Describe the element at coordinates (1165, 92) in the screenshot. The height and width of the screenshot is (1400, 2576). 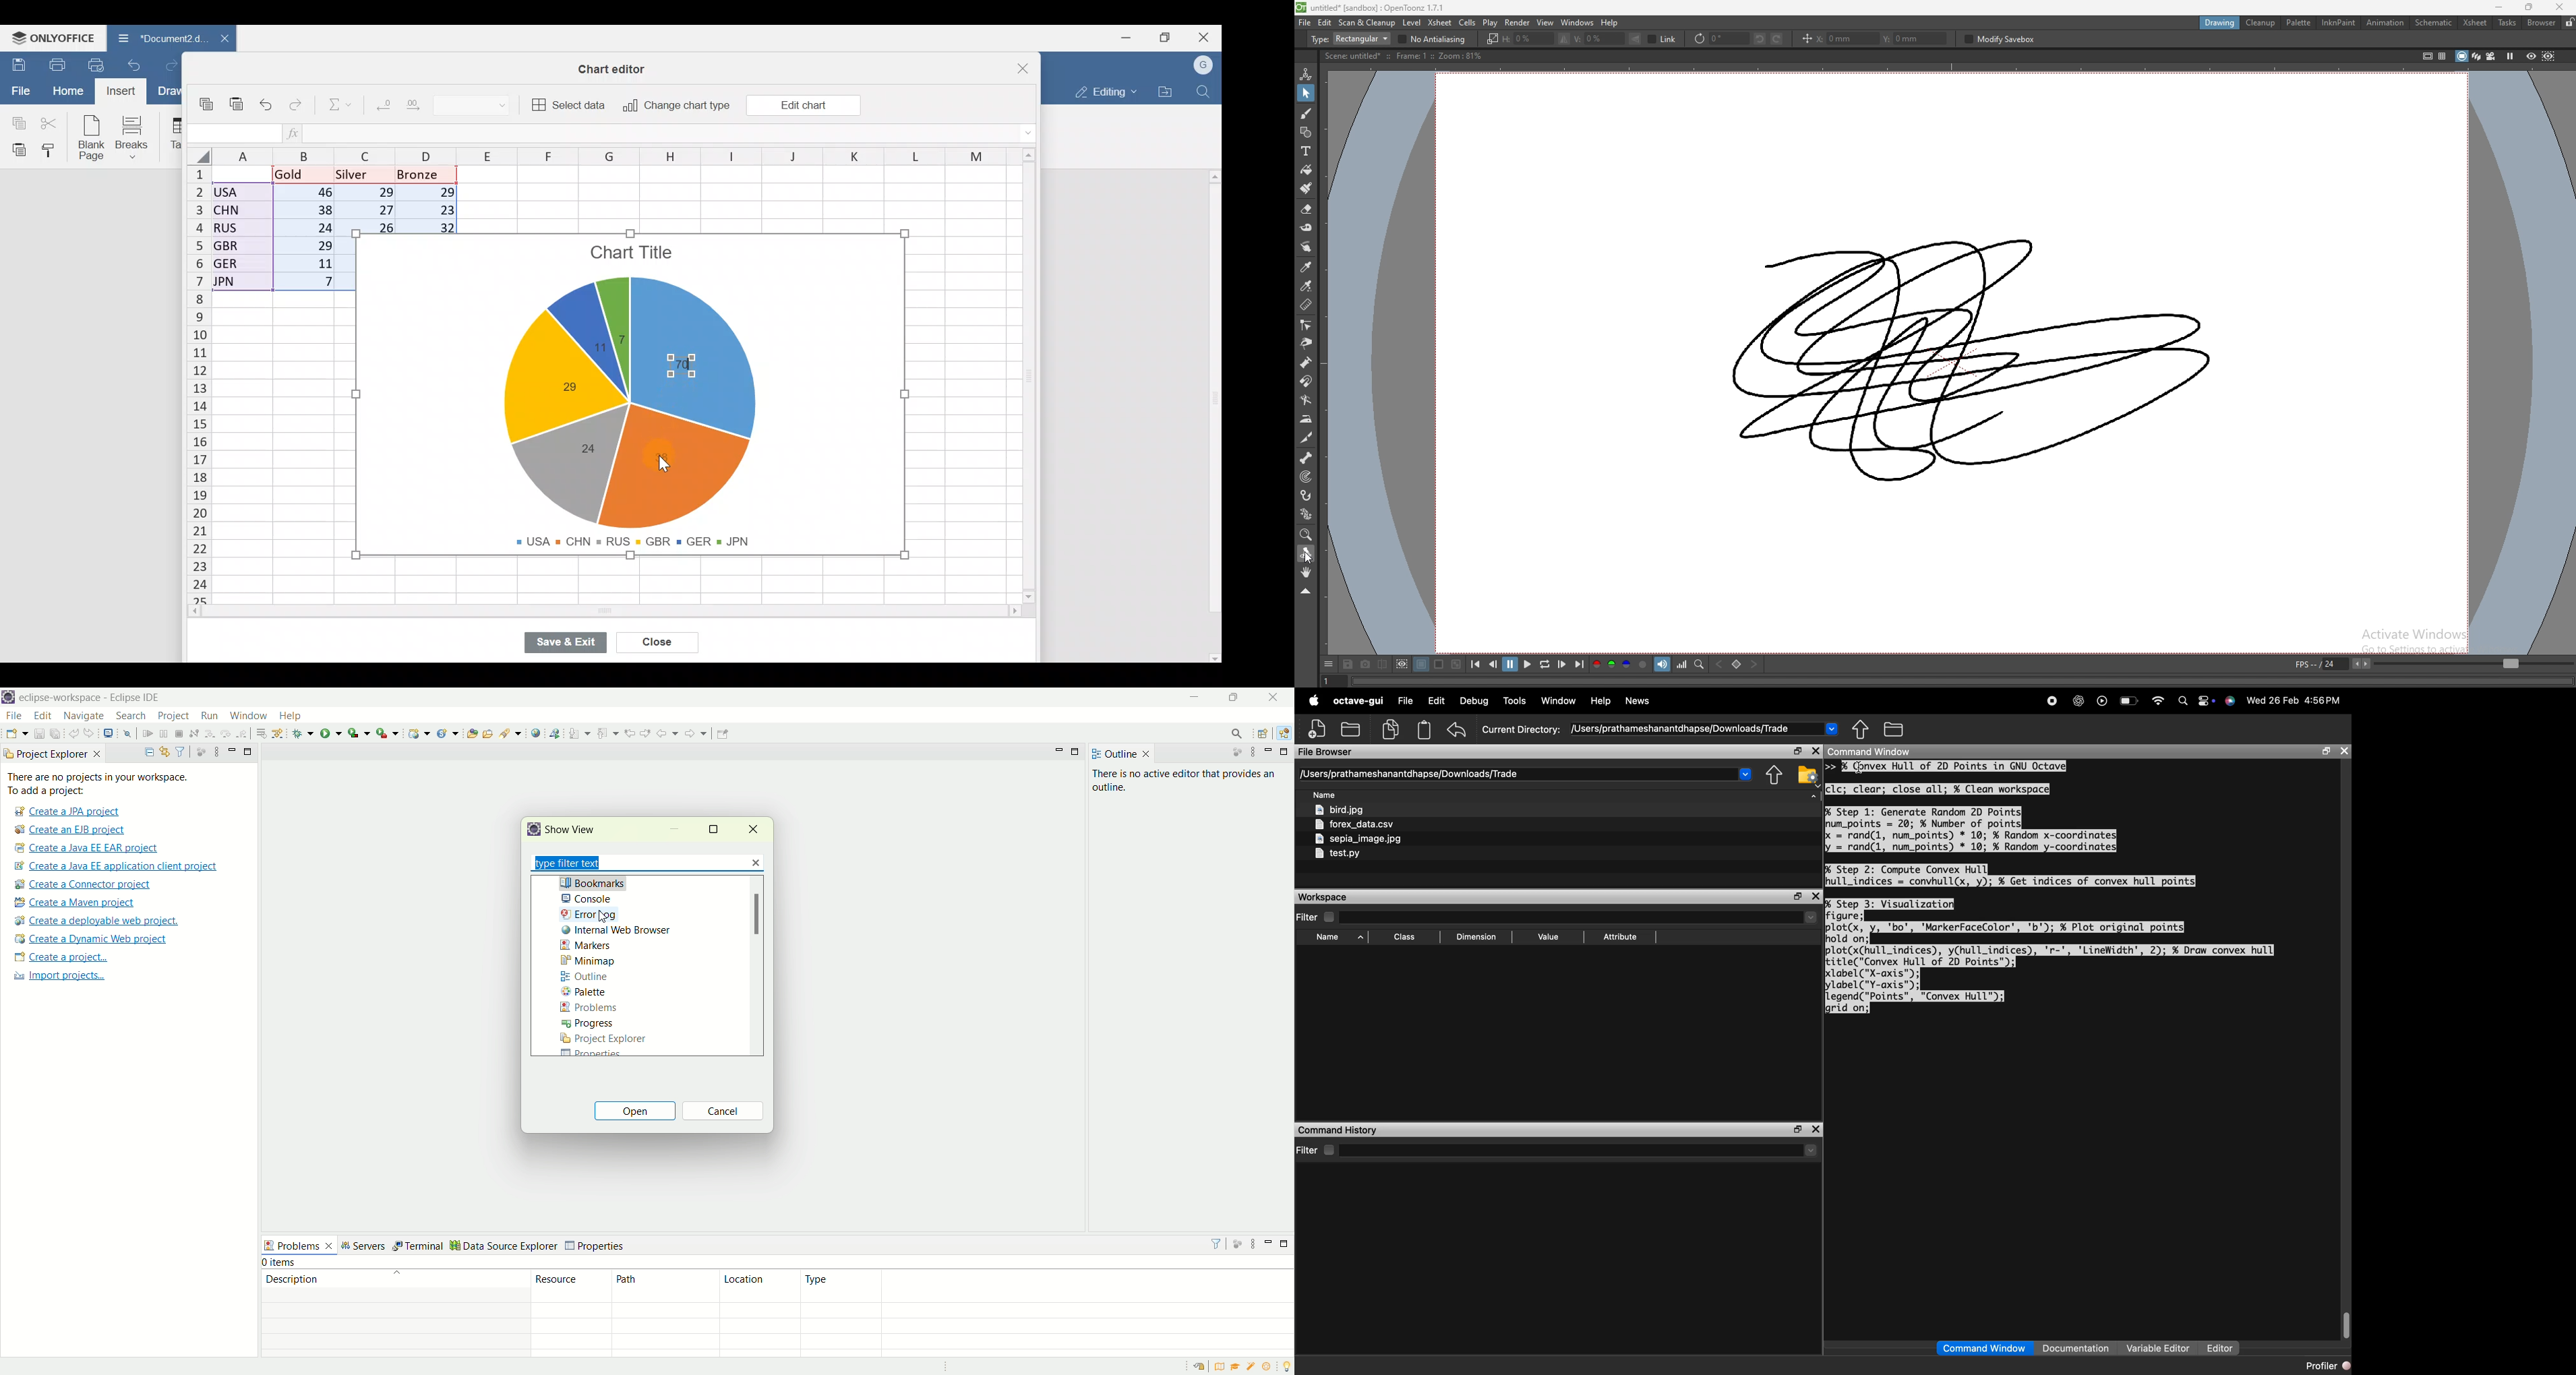
I see `Open file location` at that location.